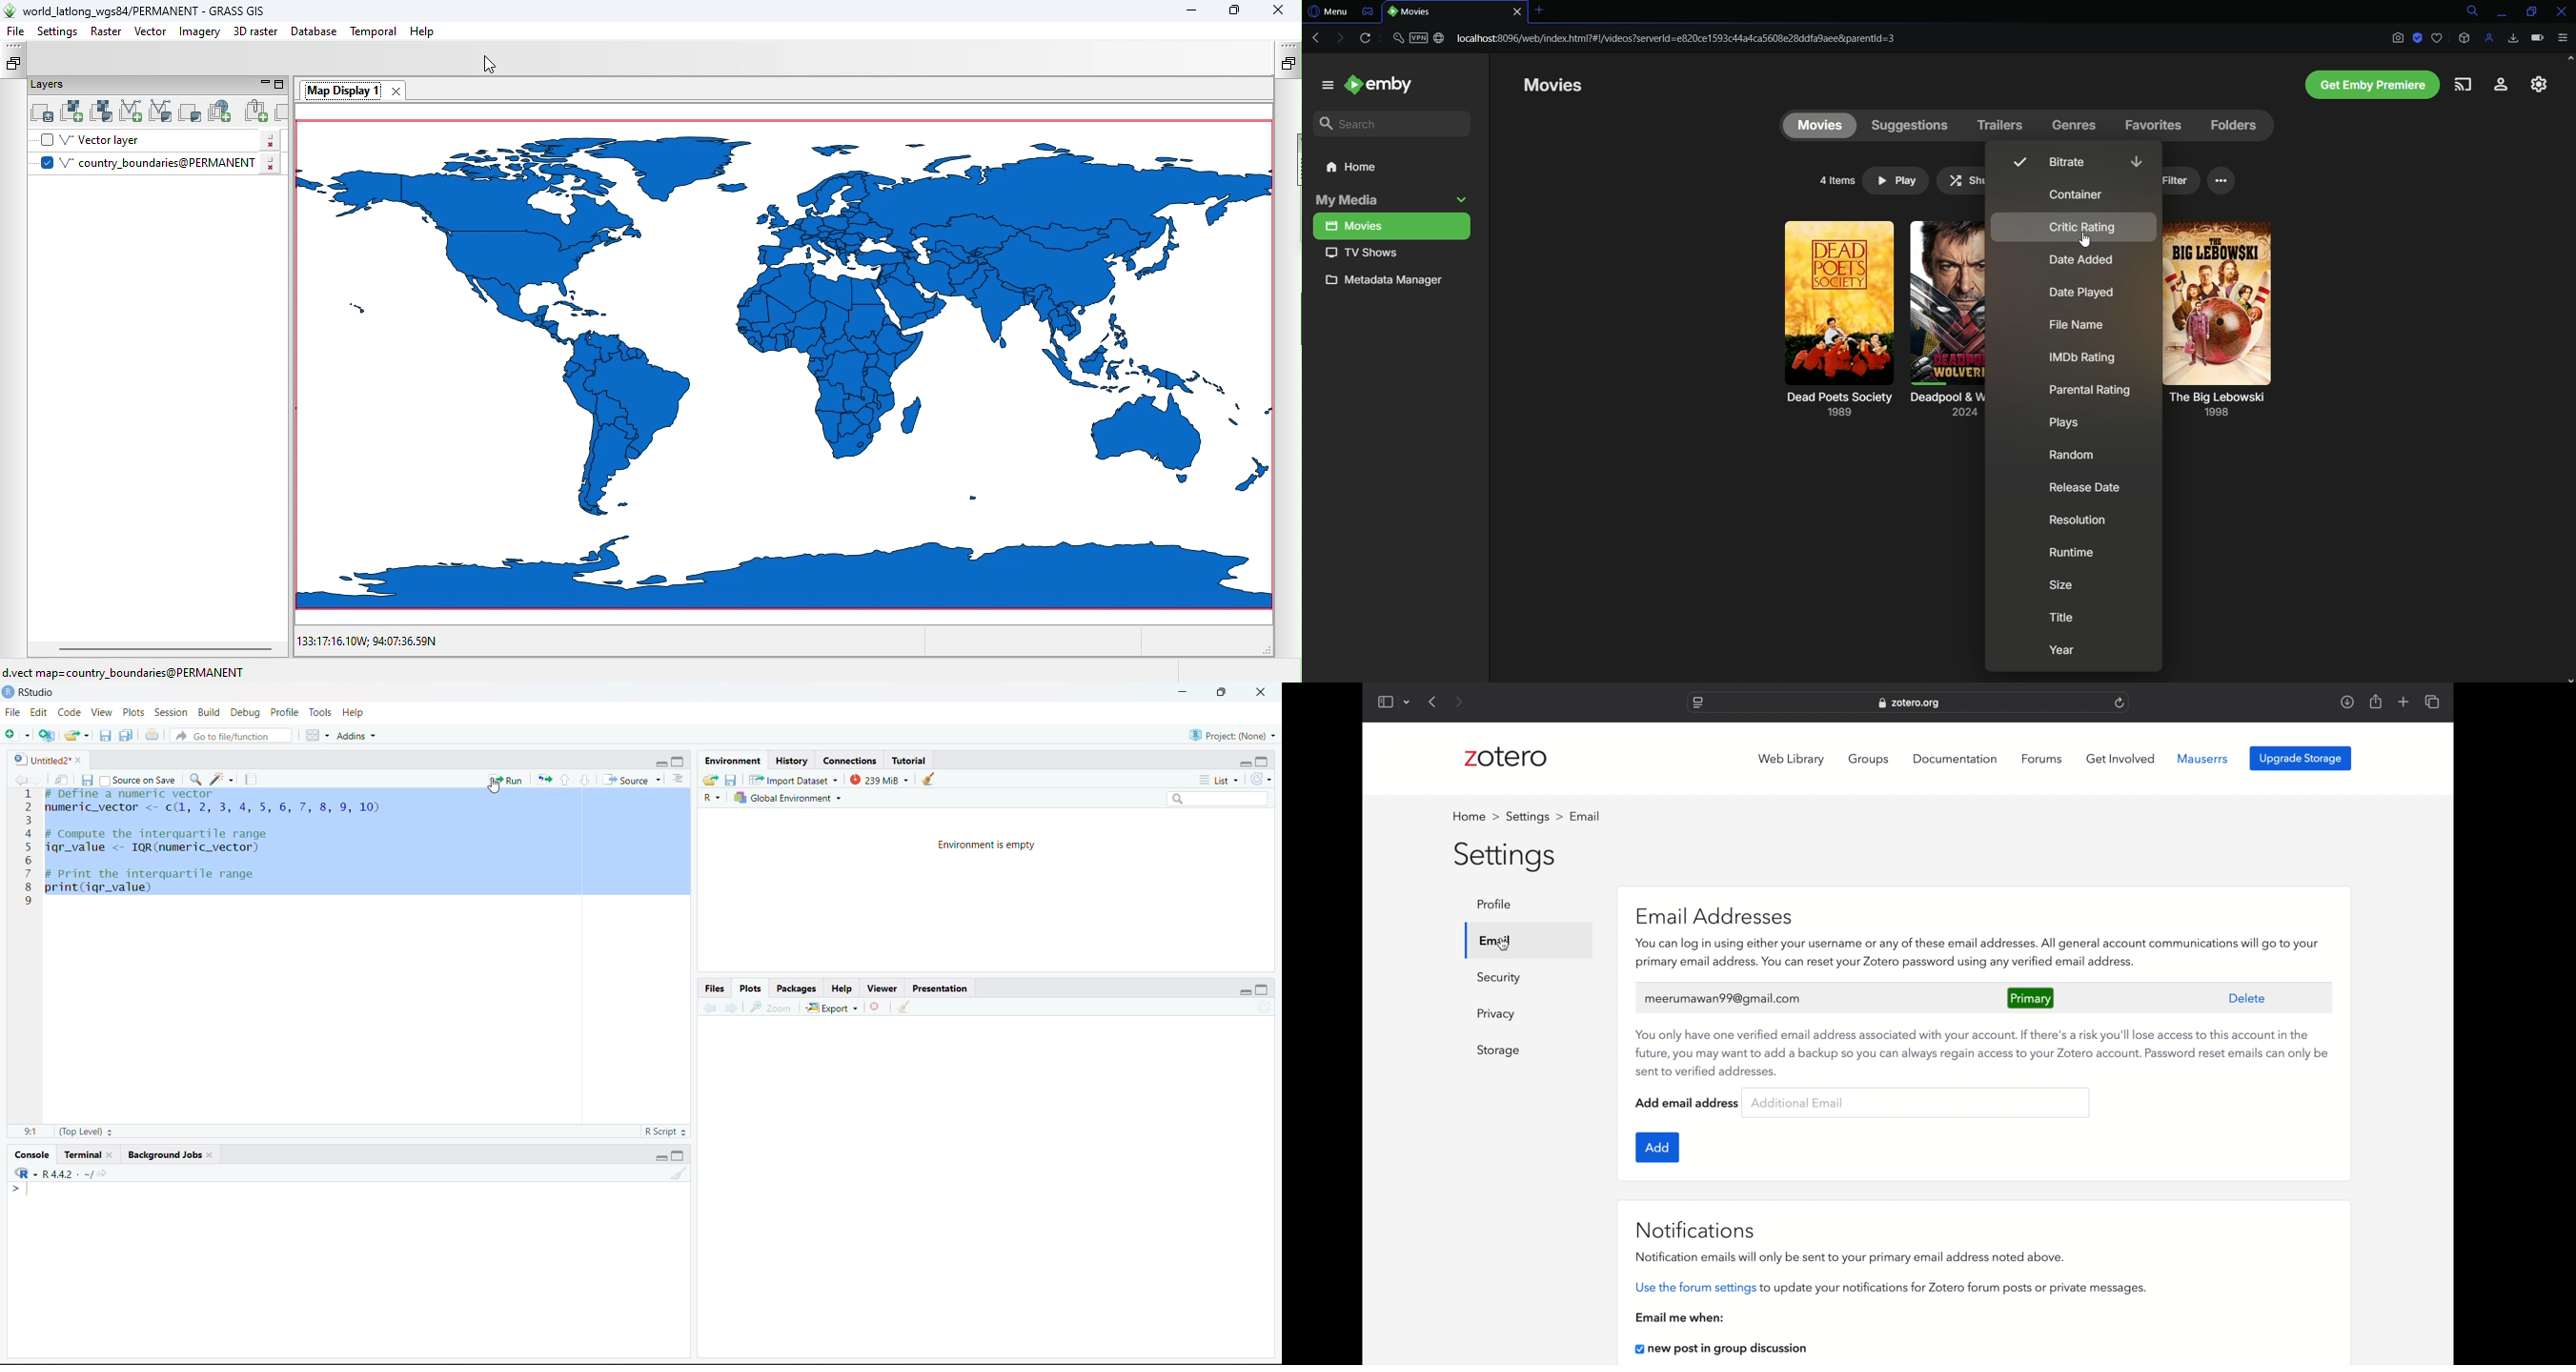  What do you see at coordinates (1433, 701) in the screenshot?
I see `previous` at bounding box center [1433, 701].